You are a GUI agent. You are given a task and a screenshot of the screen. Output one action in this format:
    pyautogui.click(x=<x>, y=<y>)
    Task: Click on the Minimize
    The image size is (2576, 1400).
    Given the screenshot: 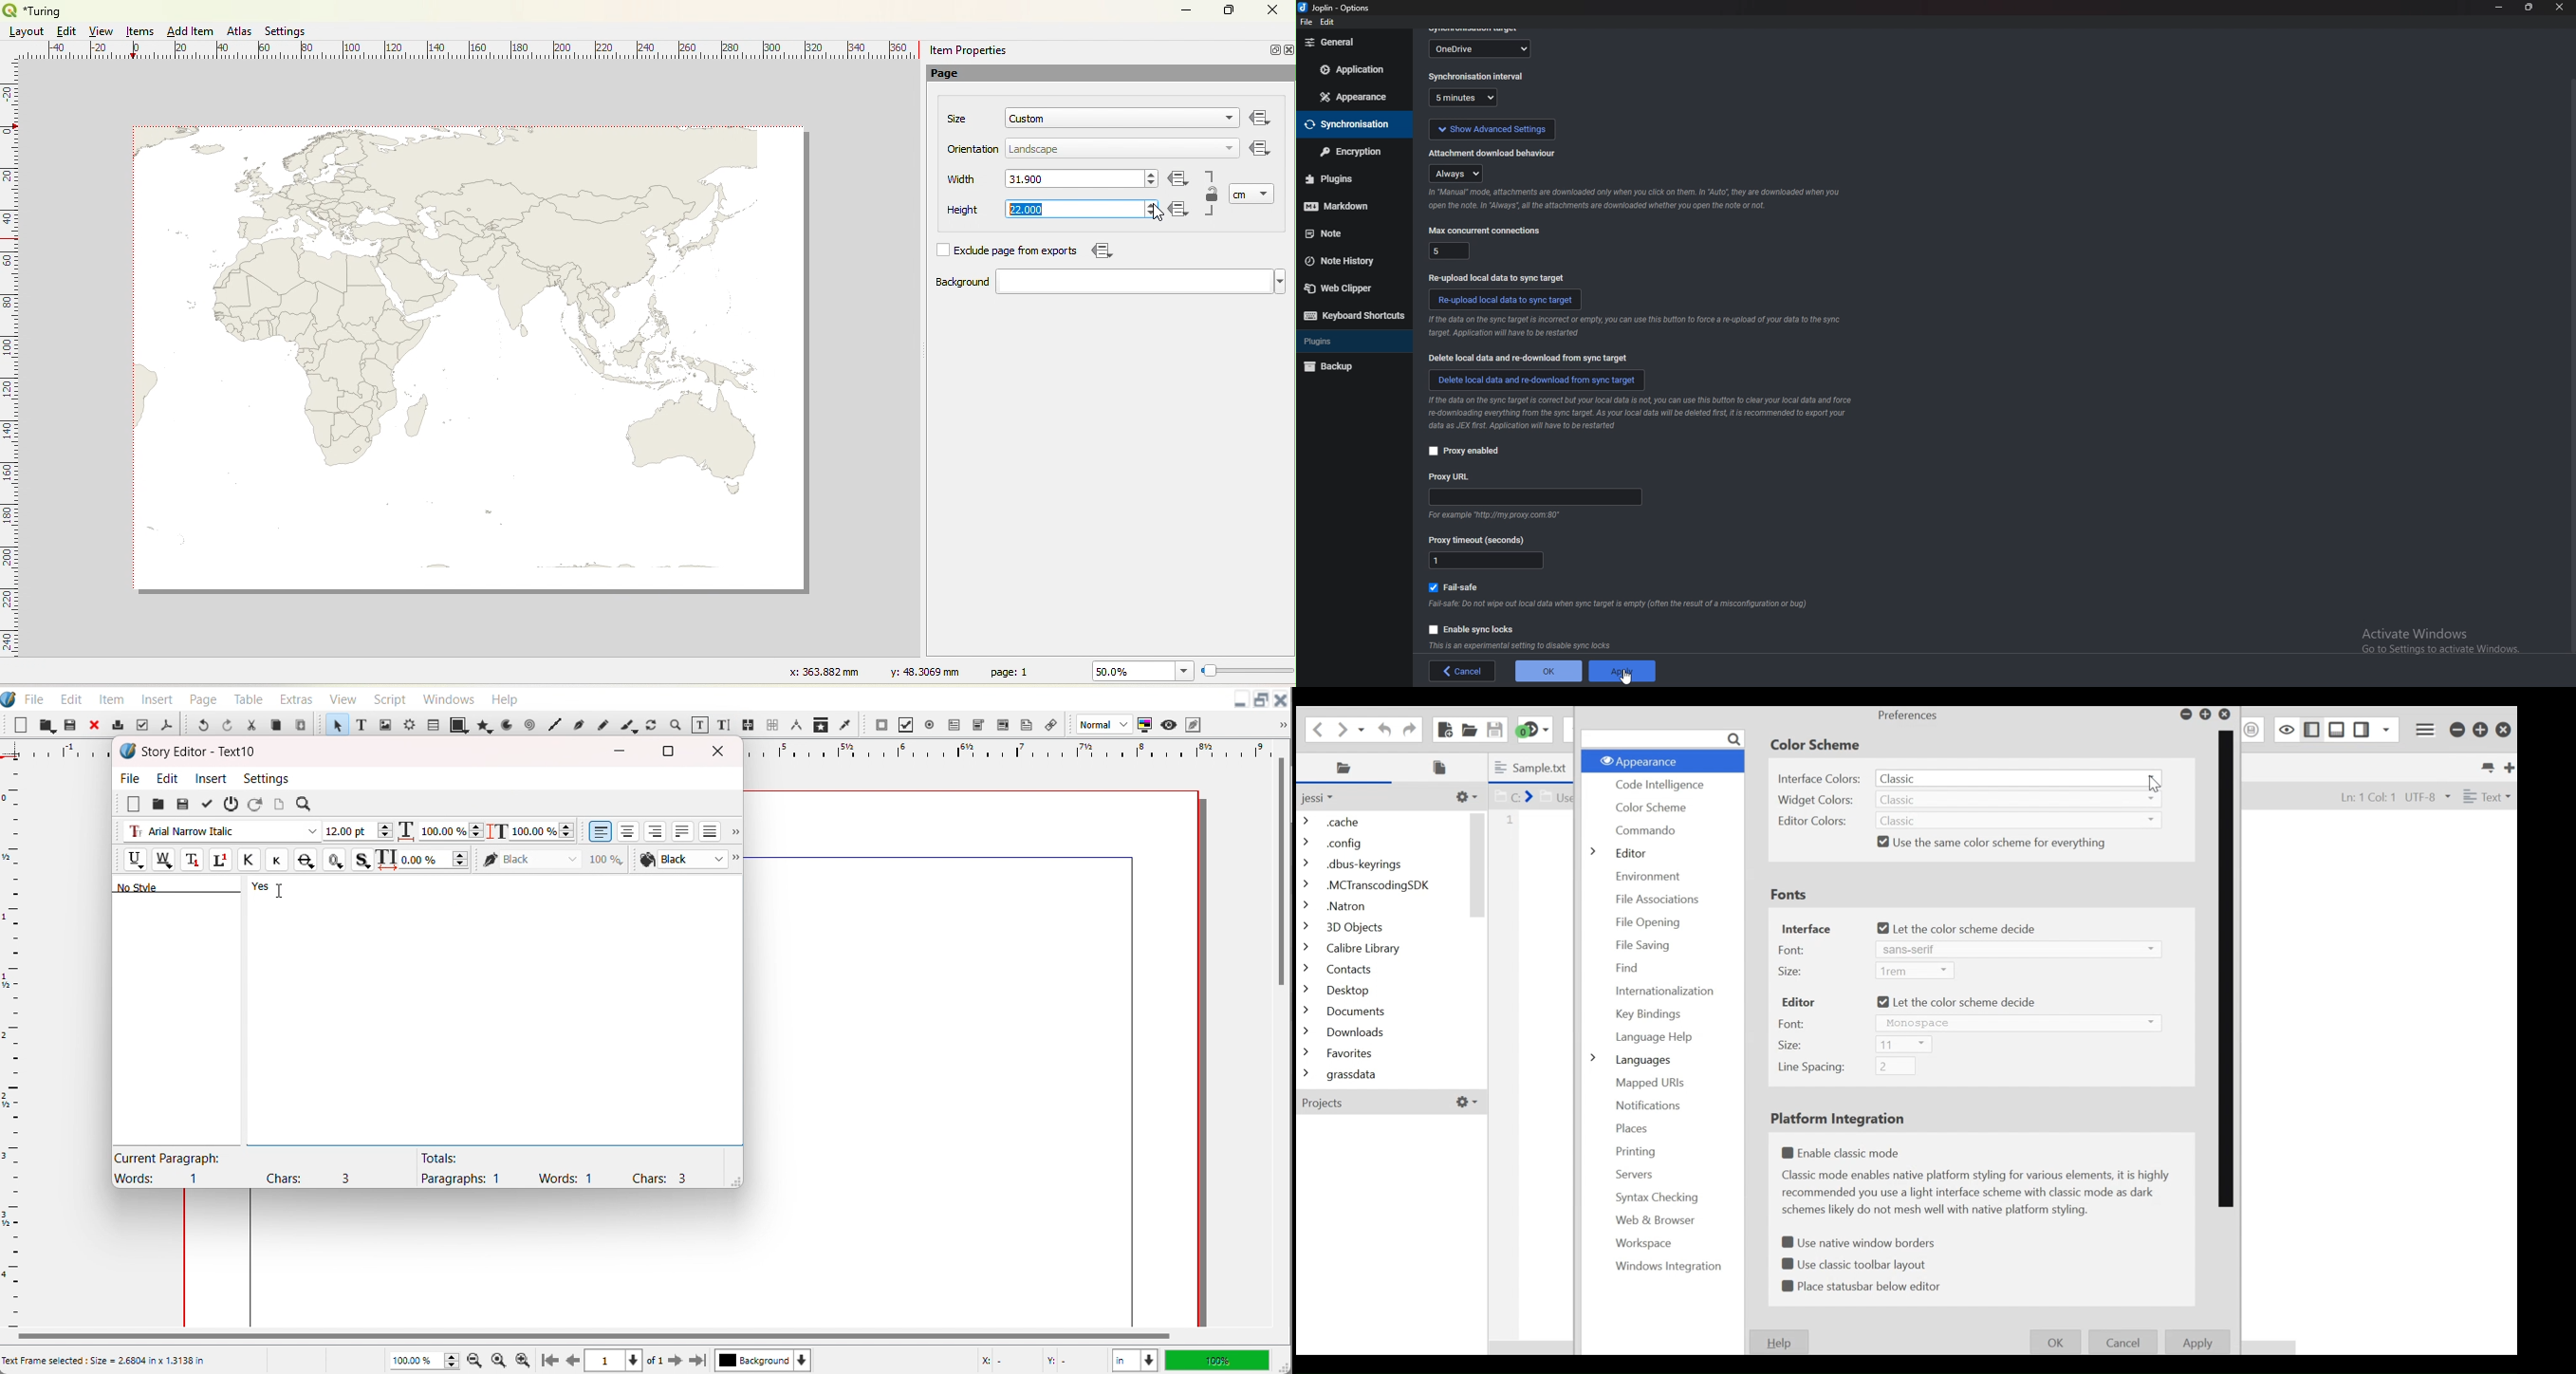 What is the action you would take?
    pyautogui.click(x=2185, y=714)
    